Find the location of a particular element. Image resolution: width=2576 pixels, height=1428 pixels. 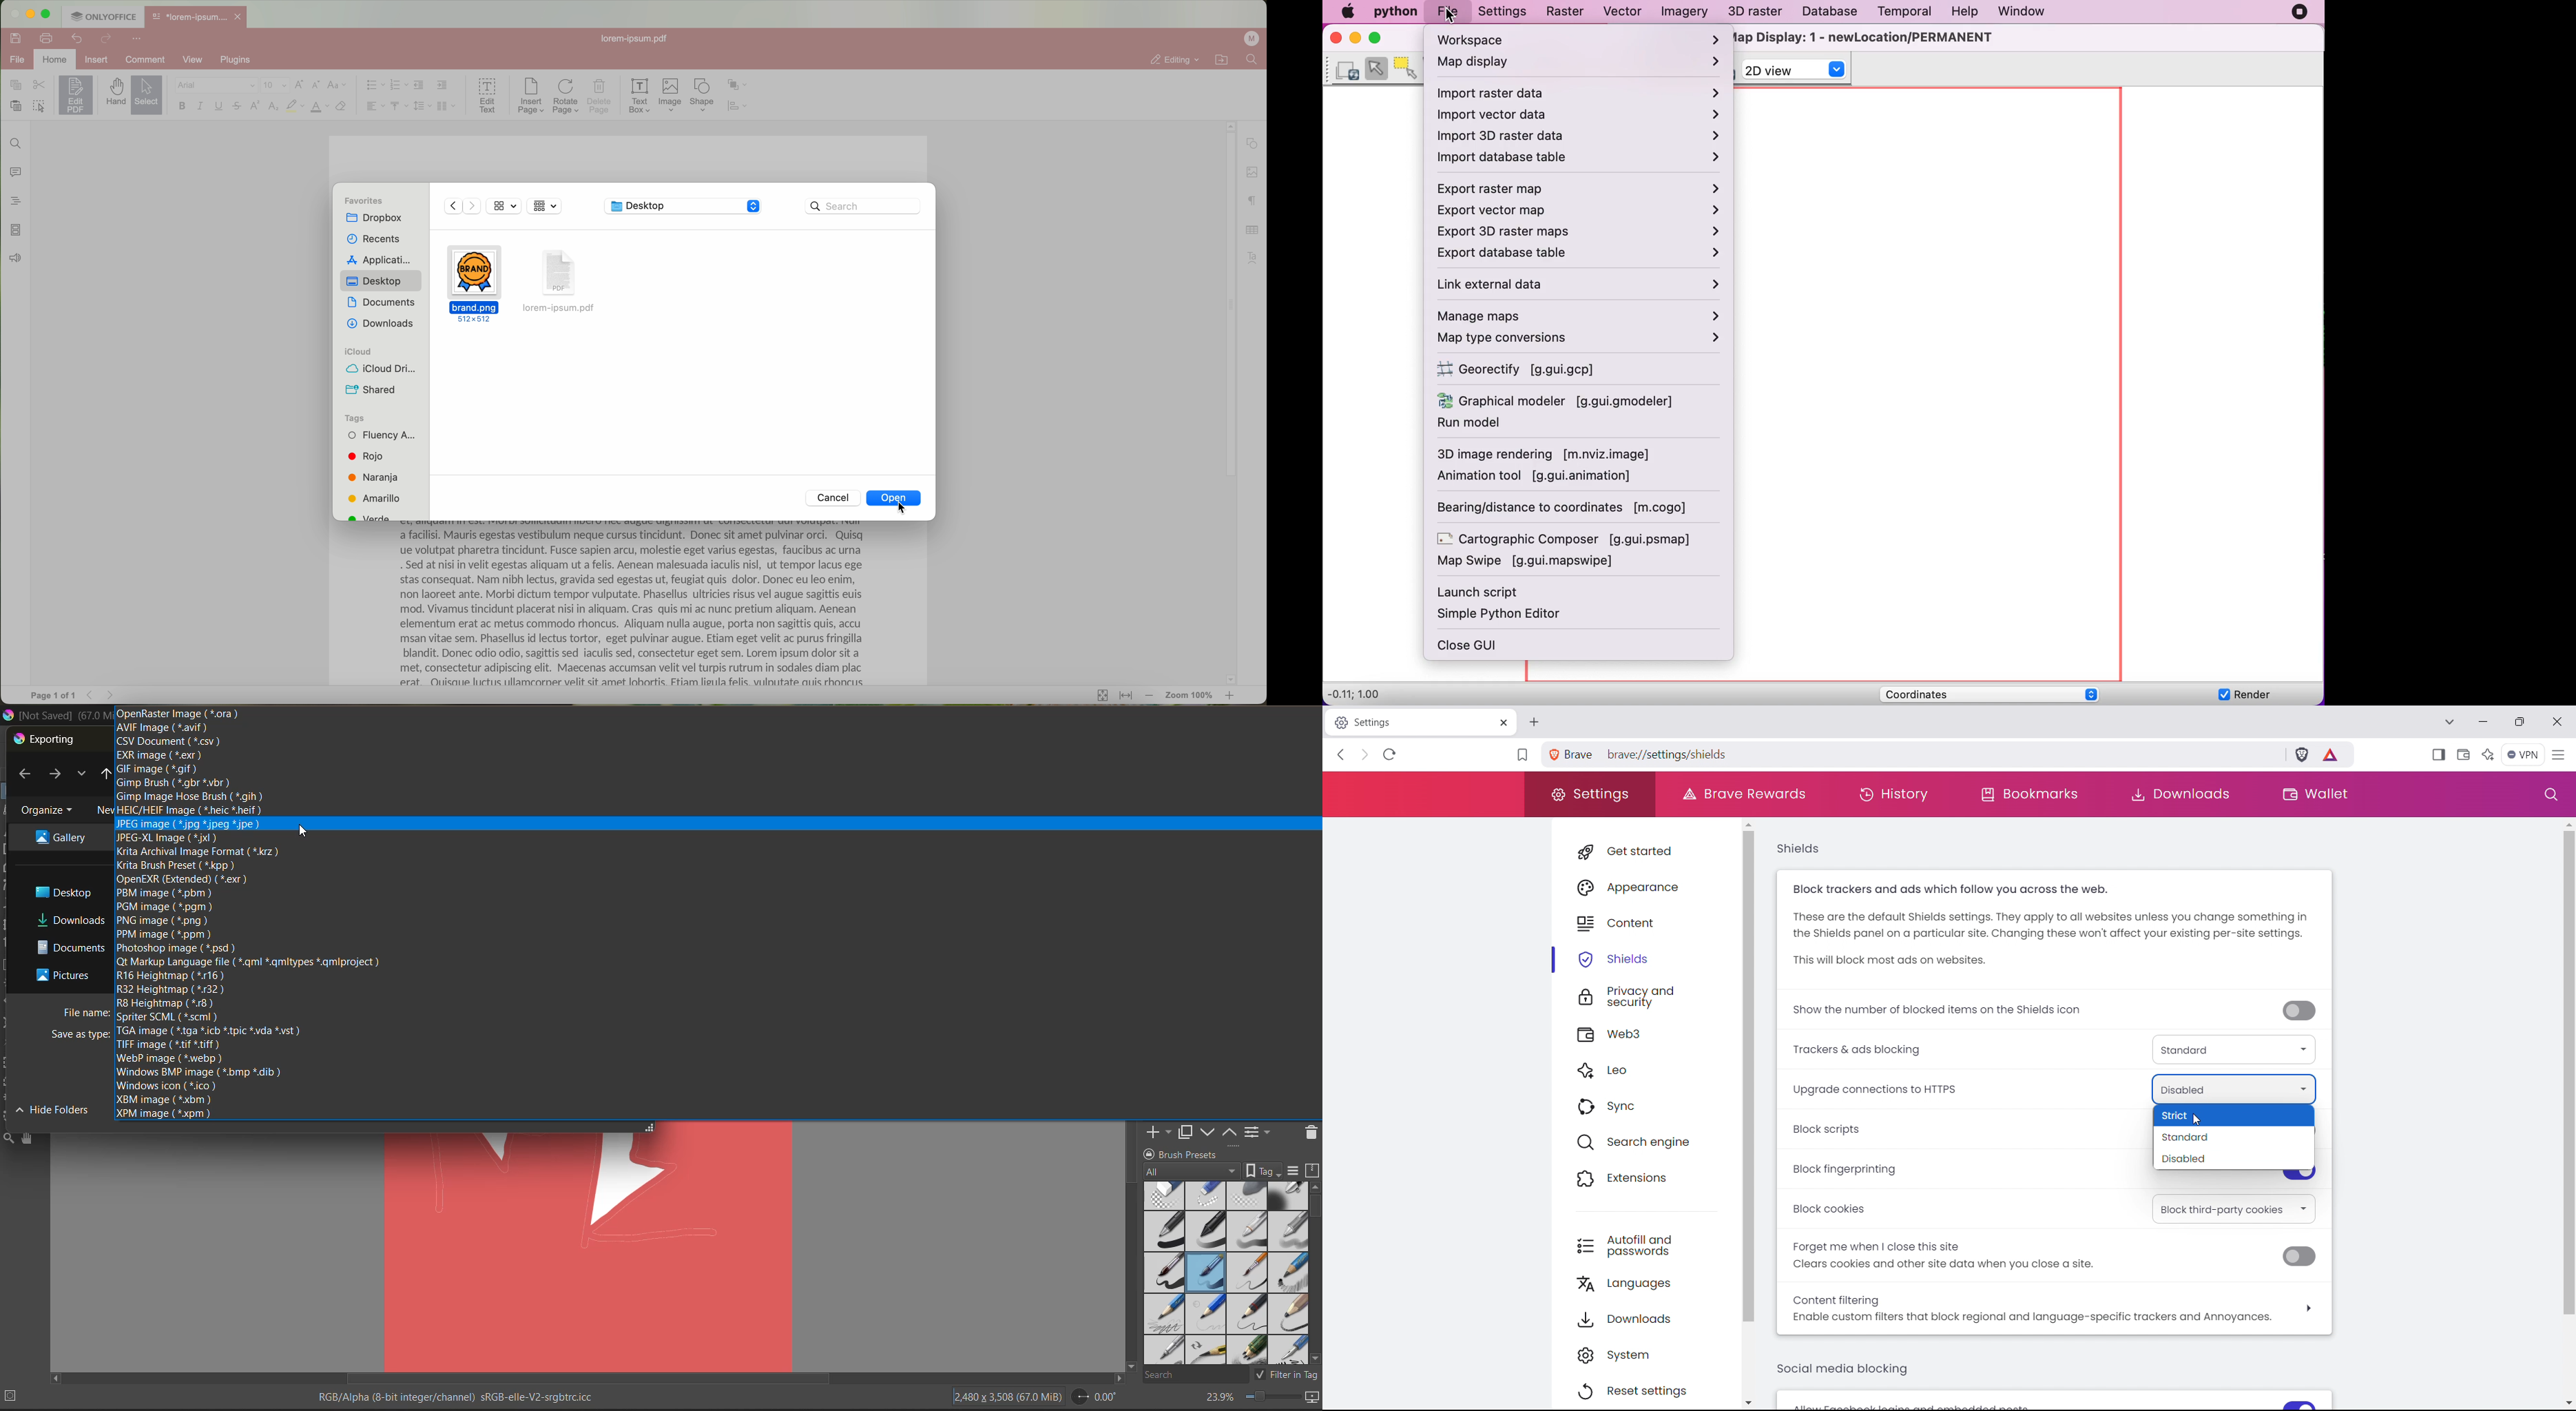

view site information is located at coordinates (1552, 754).